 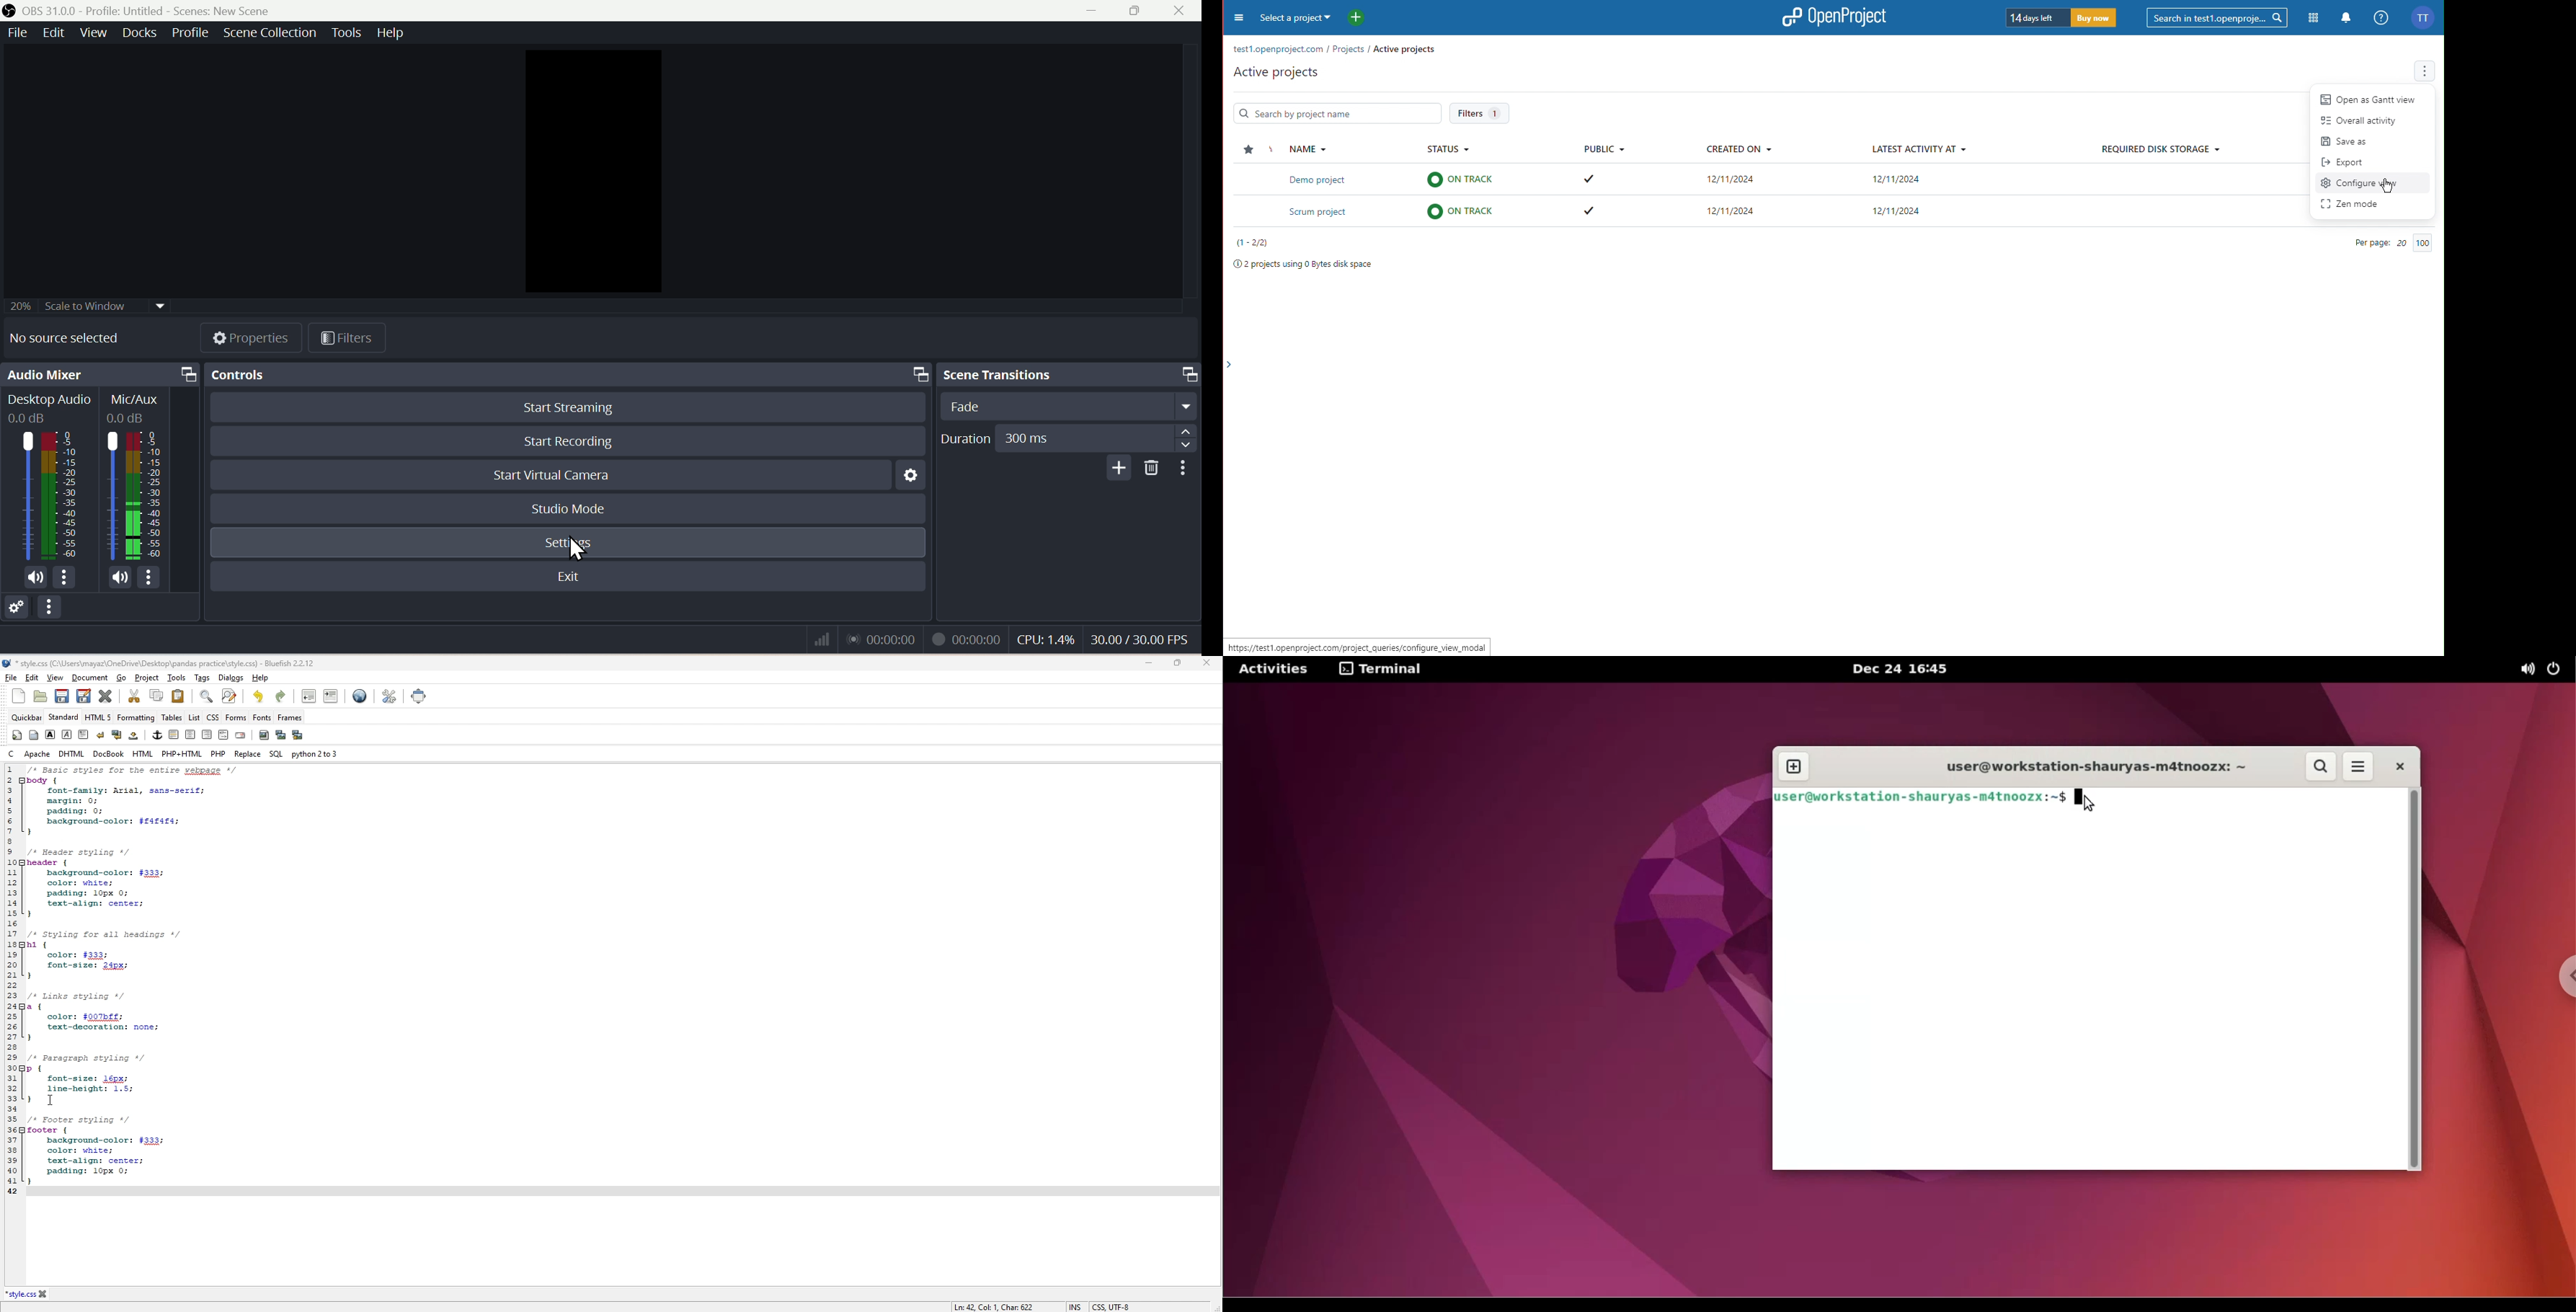 What do you see at coordinates (218, 754) in the screenshot?
I see `php` at bounding box center [218, 754].